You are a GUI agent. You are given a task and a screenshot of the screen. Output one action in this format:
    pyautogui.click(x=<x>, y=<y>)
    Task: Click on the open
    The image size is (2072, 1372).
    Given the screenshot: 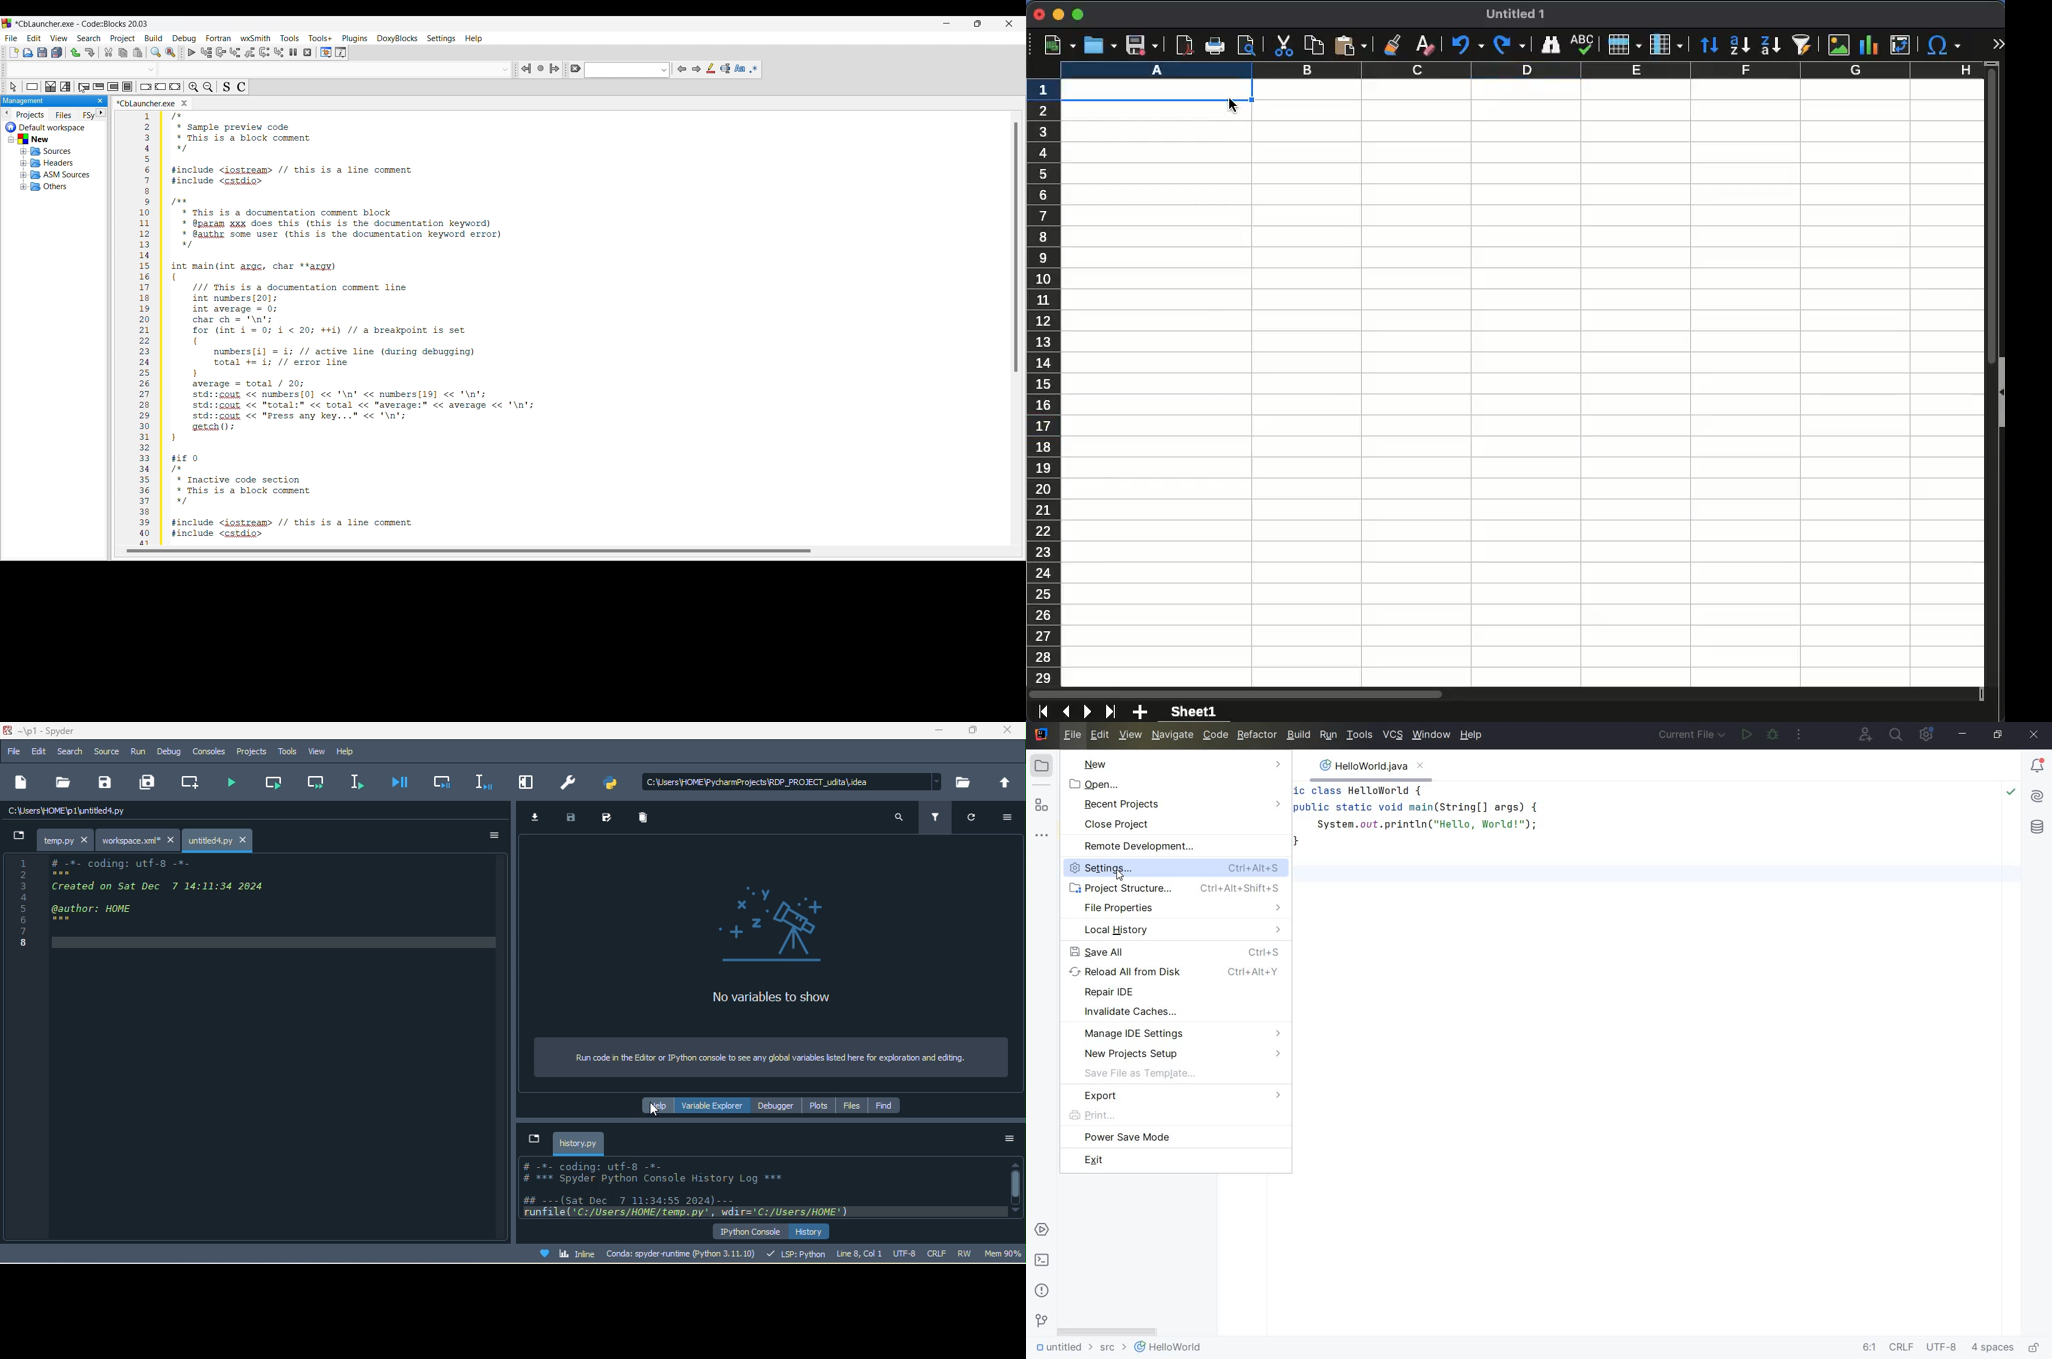 What is the action you would take?
    pyautogui.click(x=60, y=784)
    